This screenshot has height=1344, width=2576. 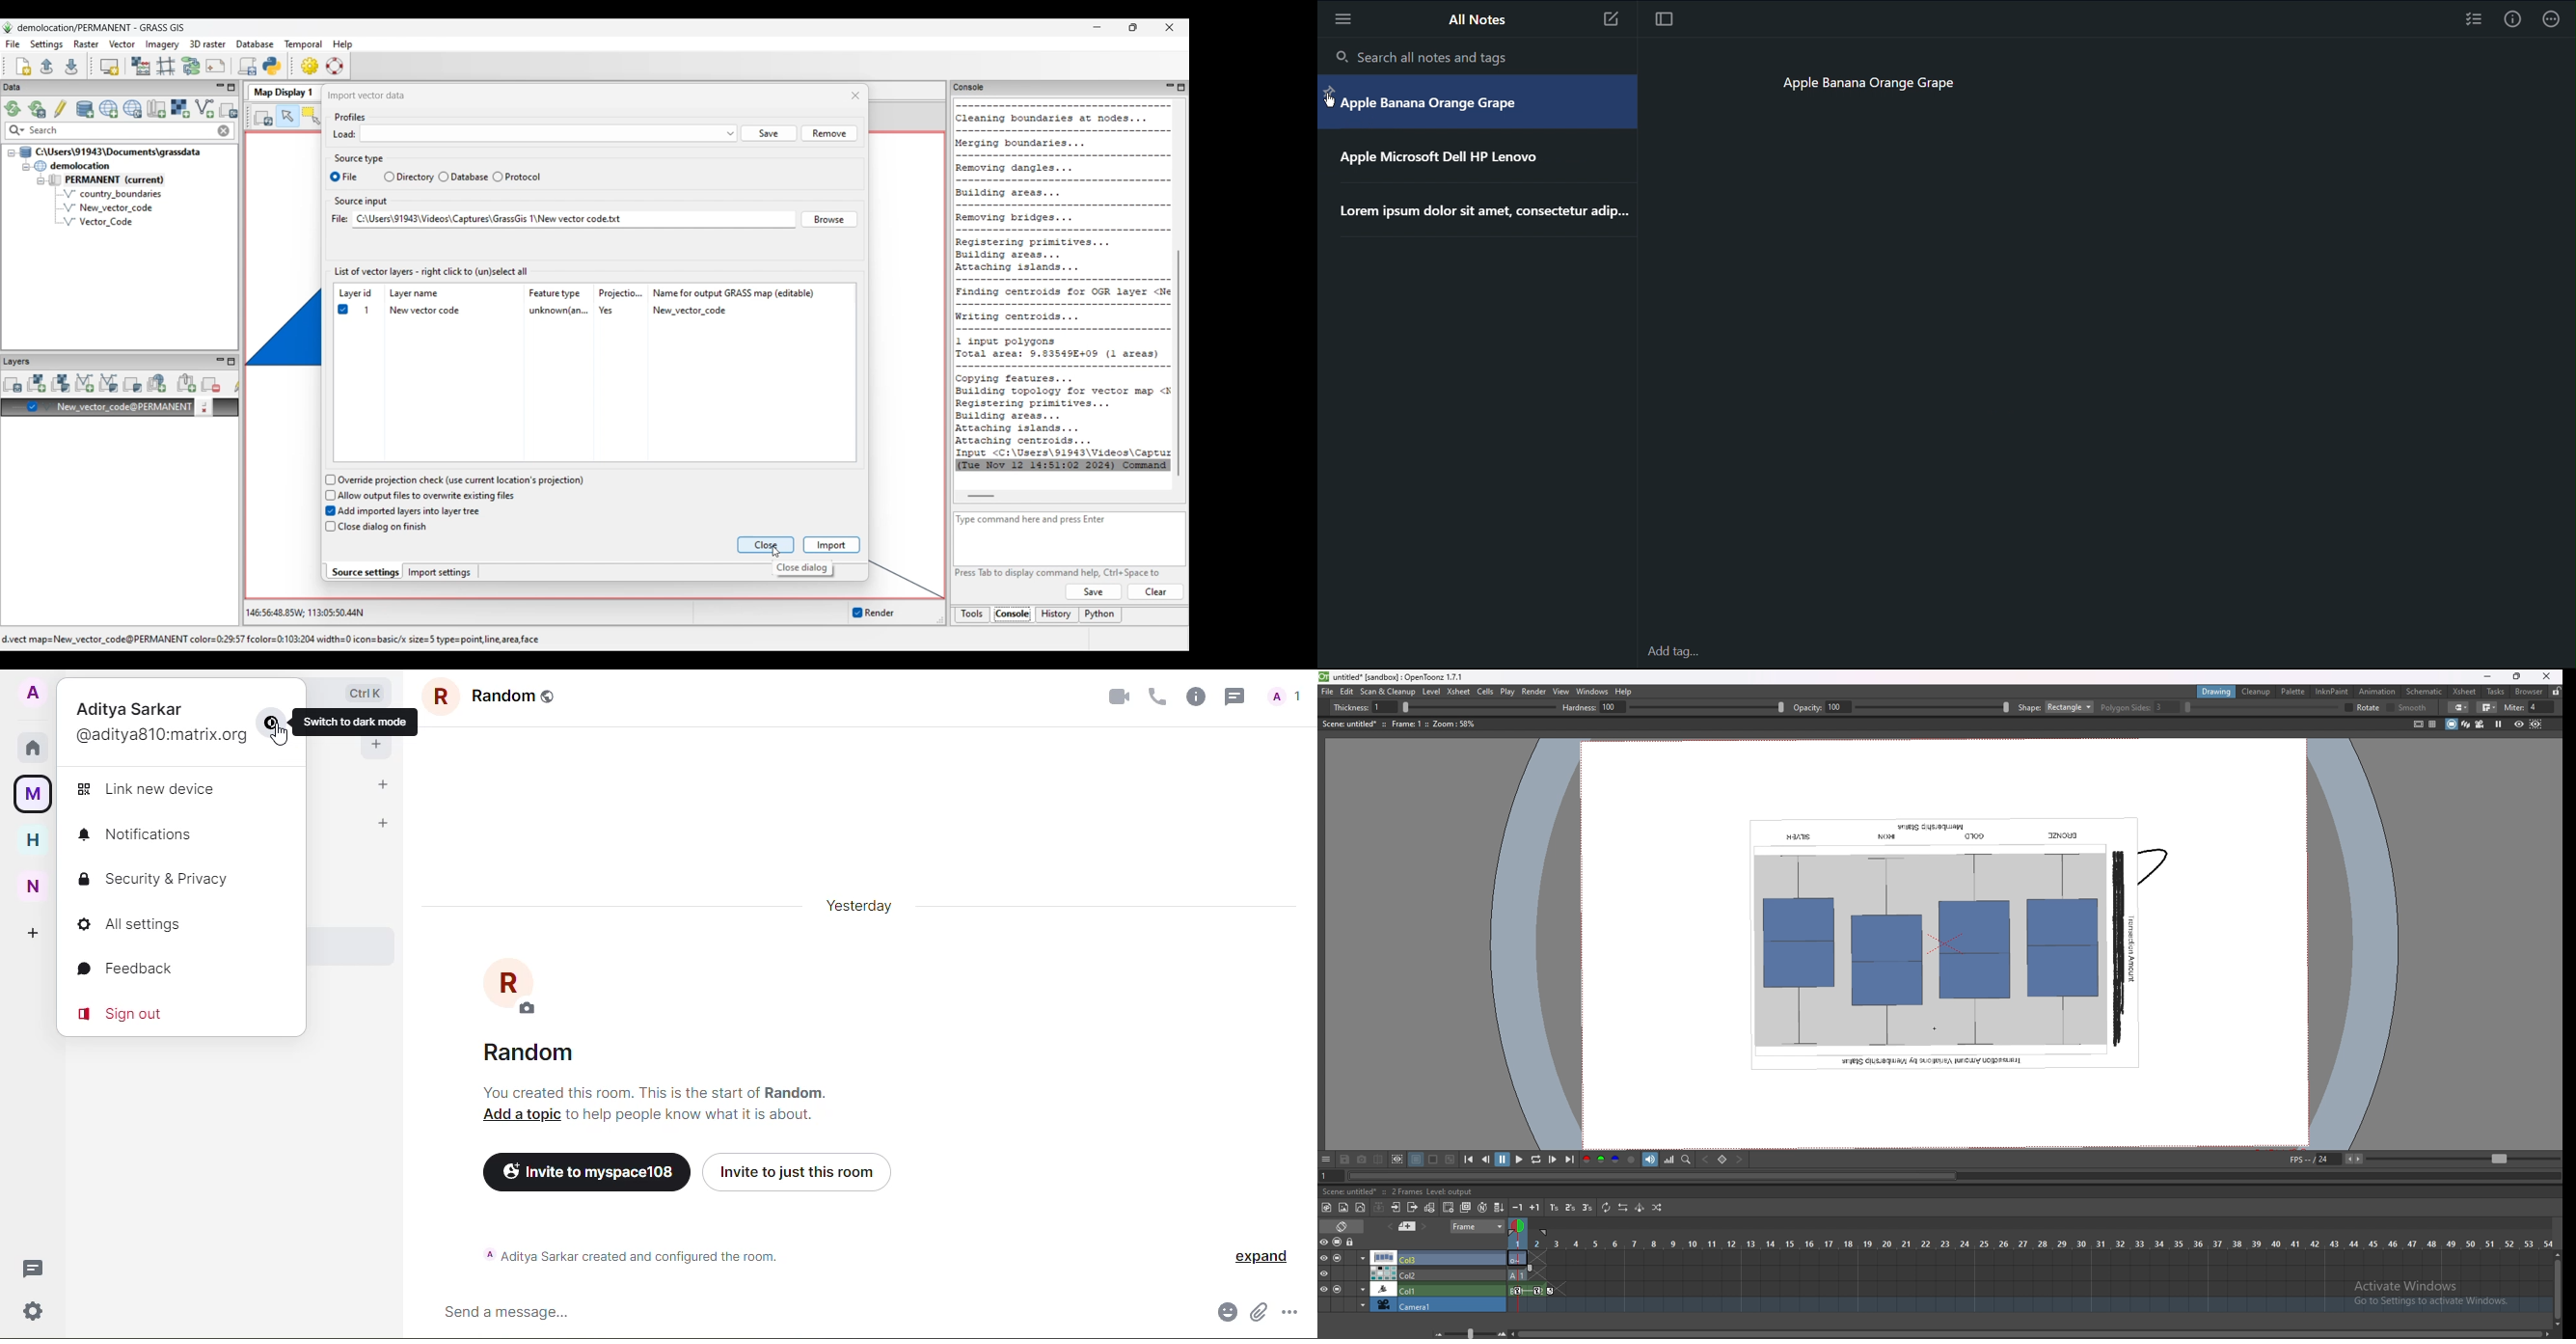 What do you see at coordinates (2378, 692) in the screenshot?
I see `animation` at bounding box center [2378, 692].